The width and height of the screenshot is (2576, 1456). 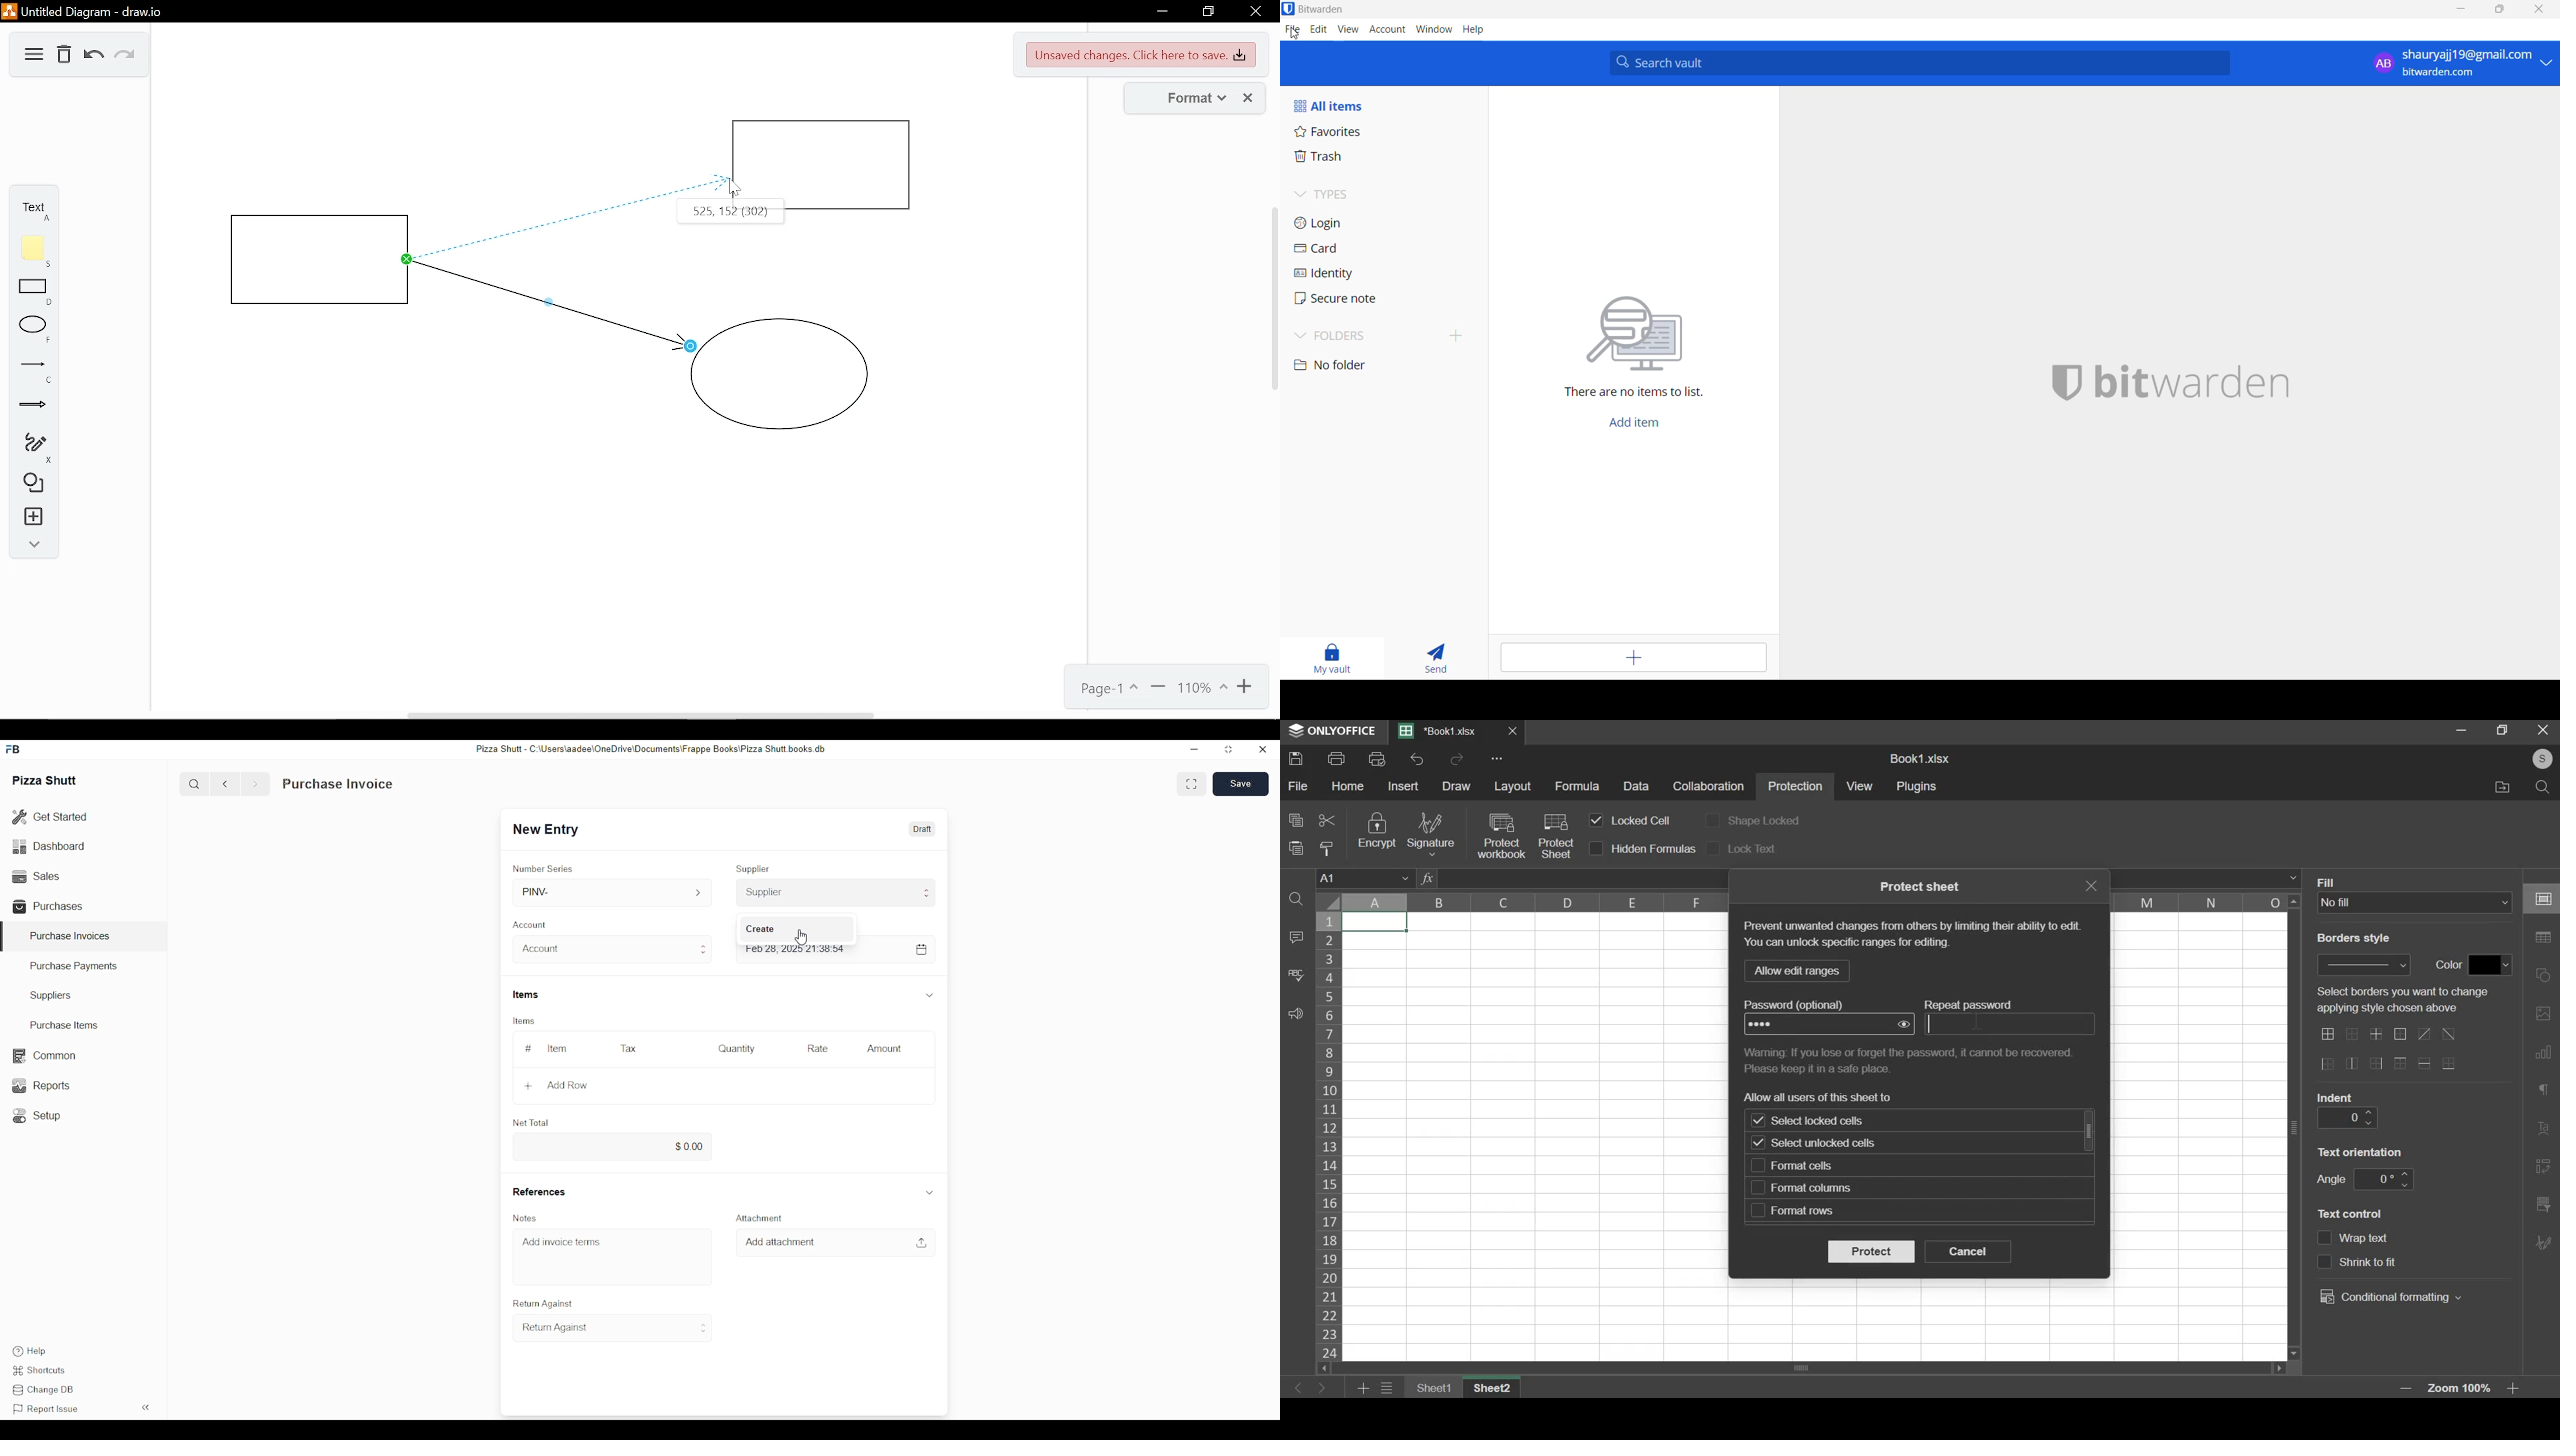 I want to click on Arrow, so click(x=33, y=406).